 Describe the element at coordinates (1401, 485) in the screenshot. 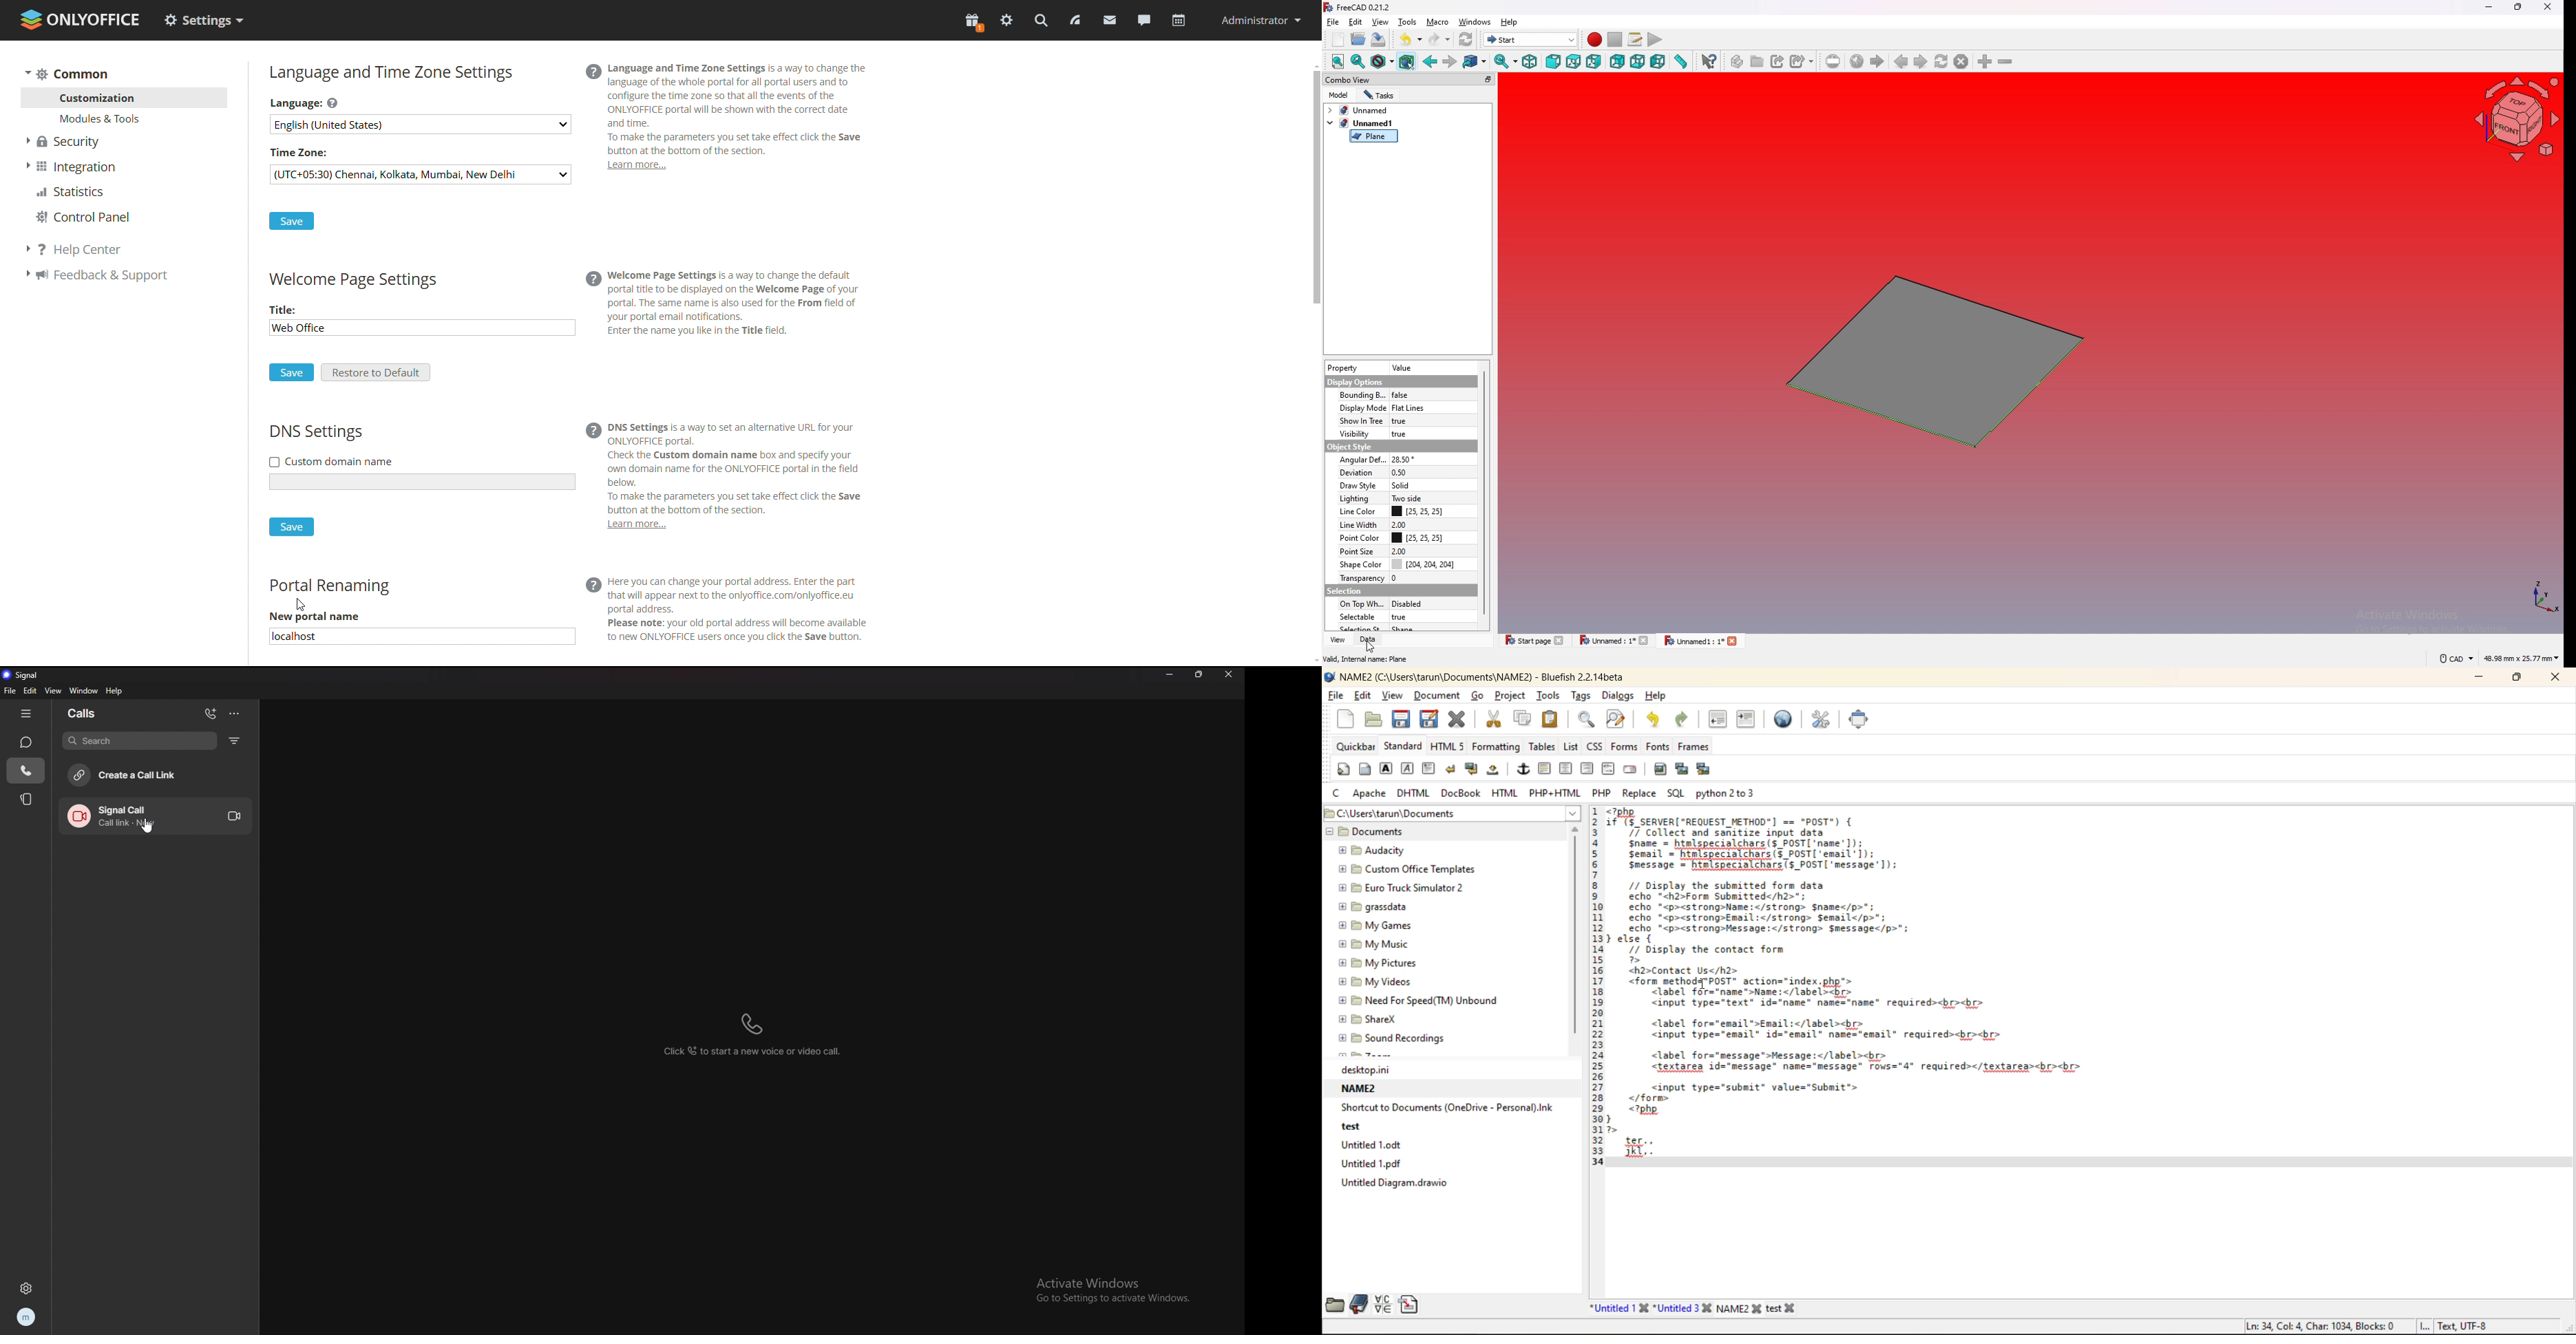

I see `solid` at that location.